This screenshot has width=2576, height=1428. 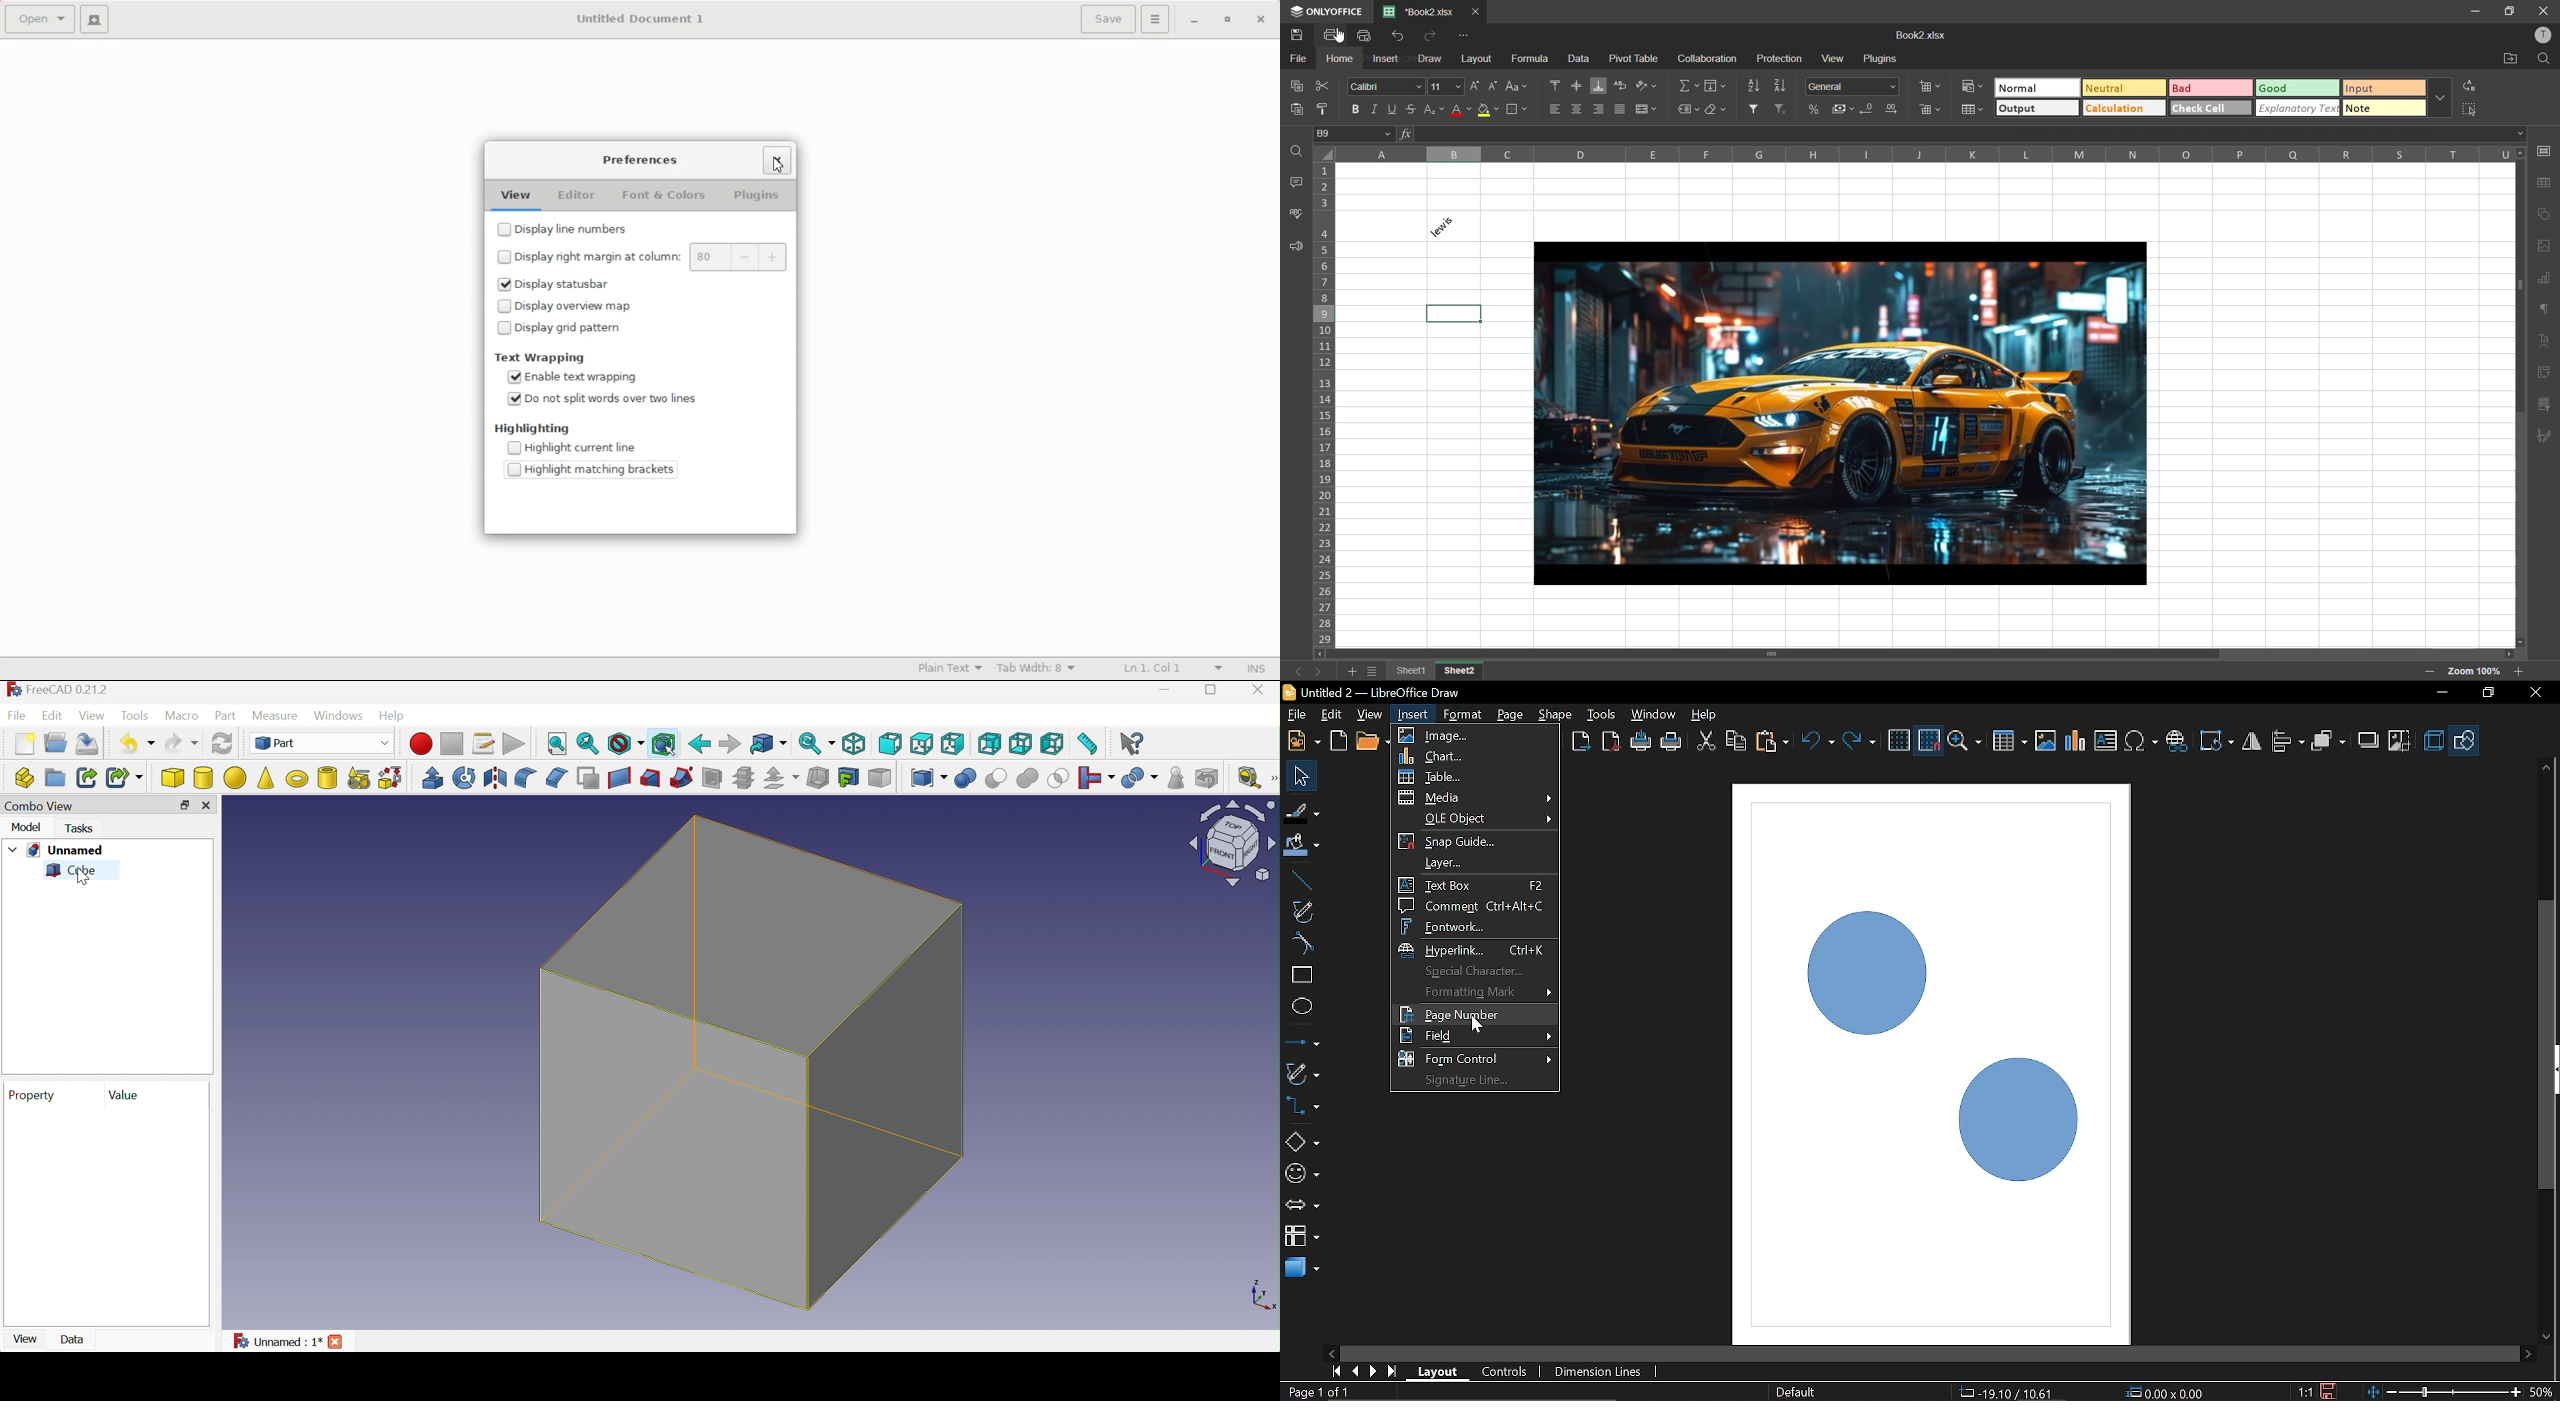 I want to click on shapes, so click(x=2543, y=213).